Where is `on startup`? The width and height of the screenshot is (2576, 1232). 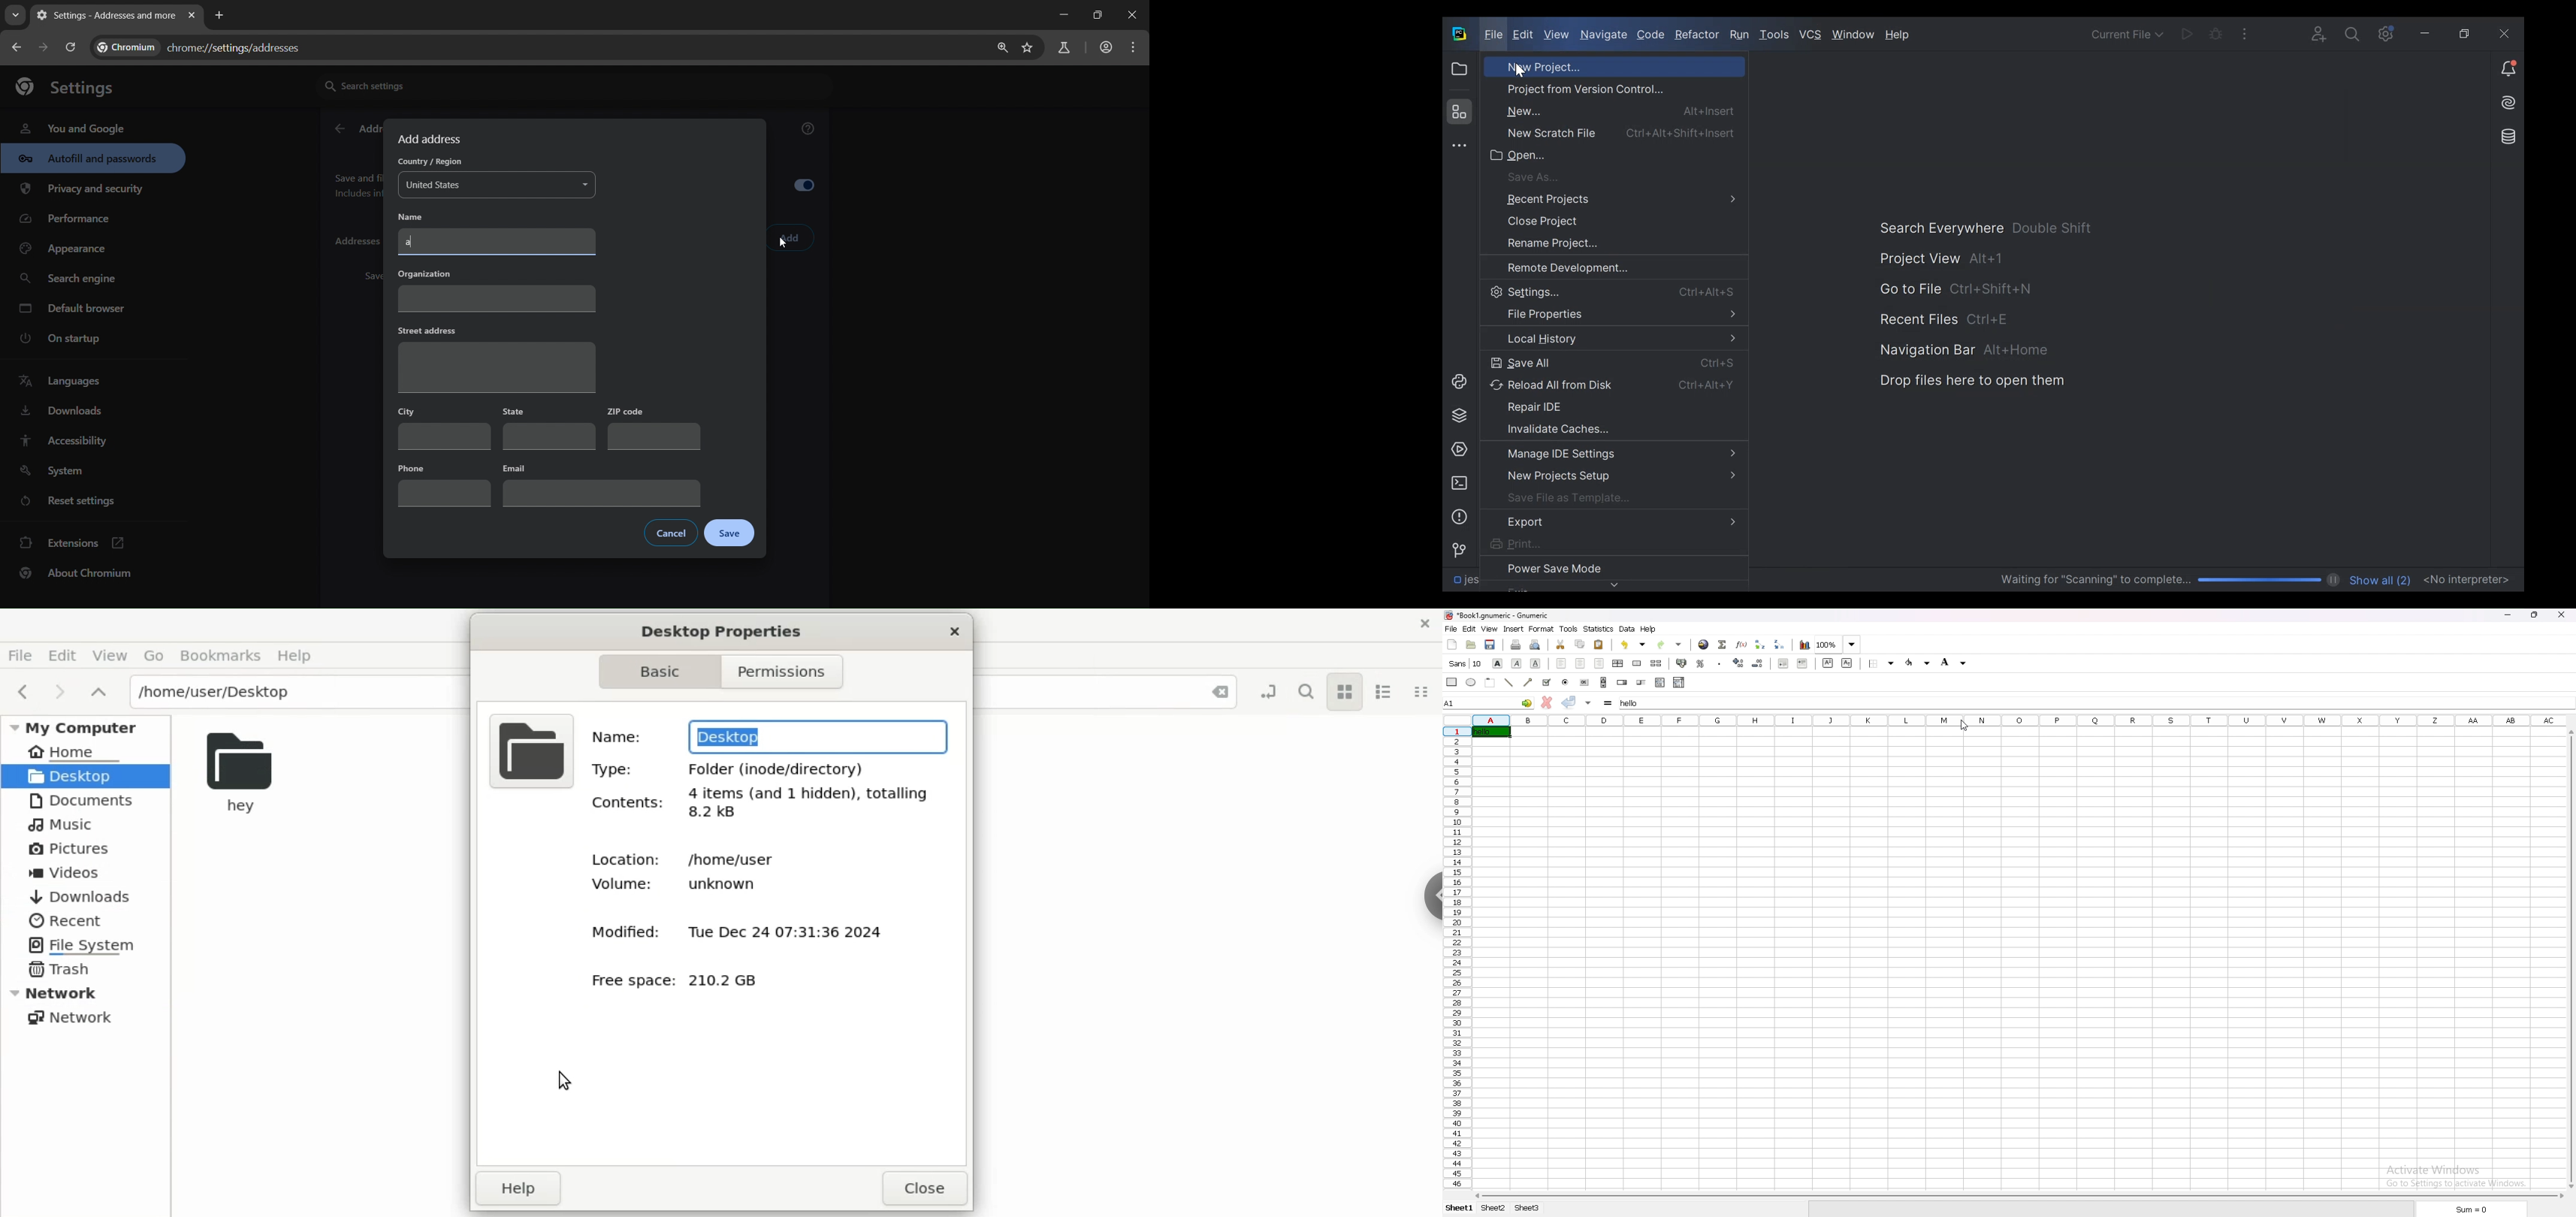 on startup is located at coordinates (68, 339).